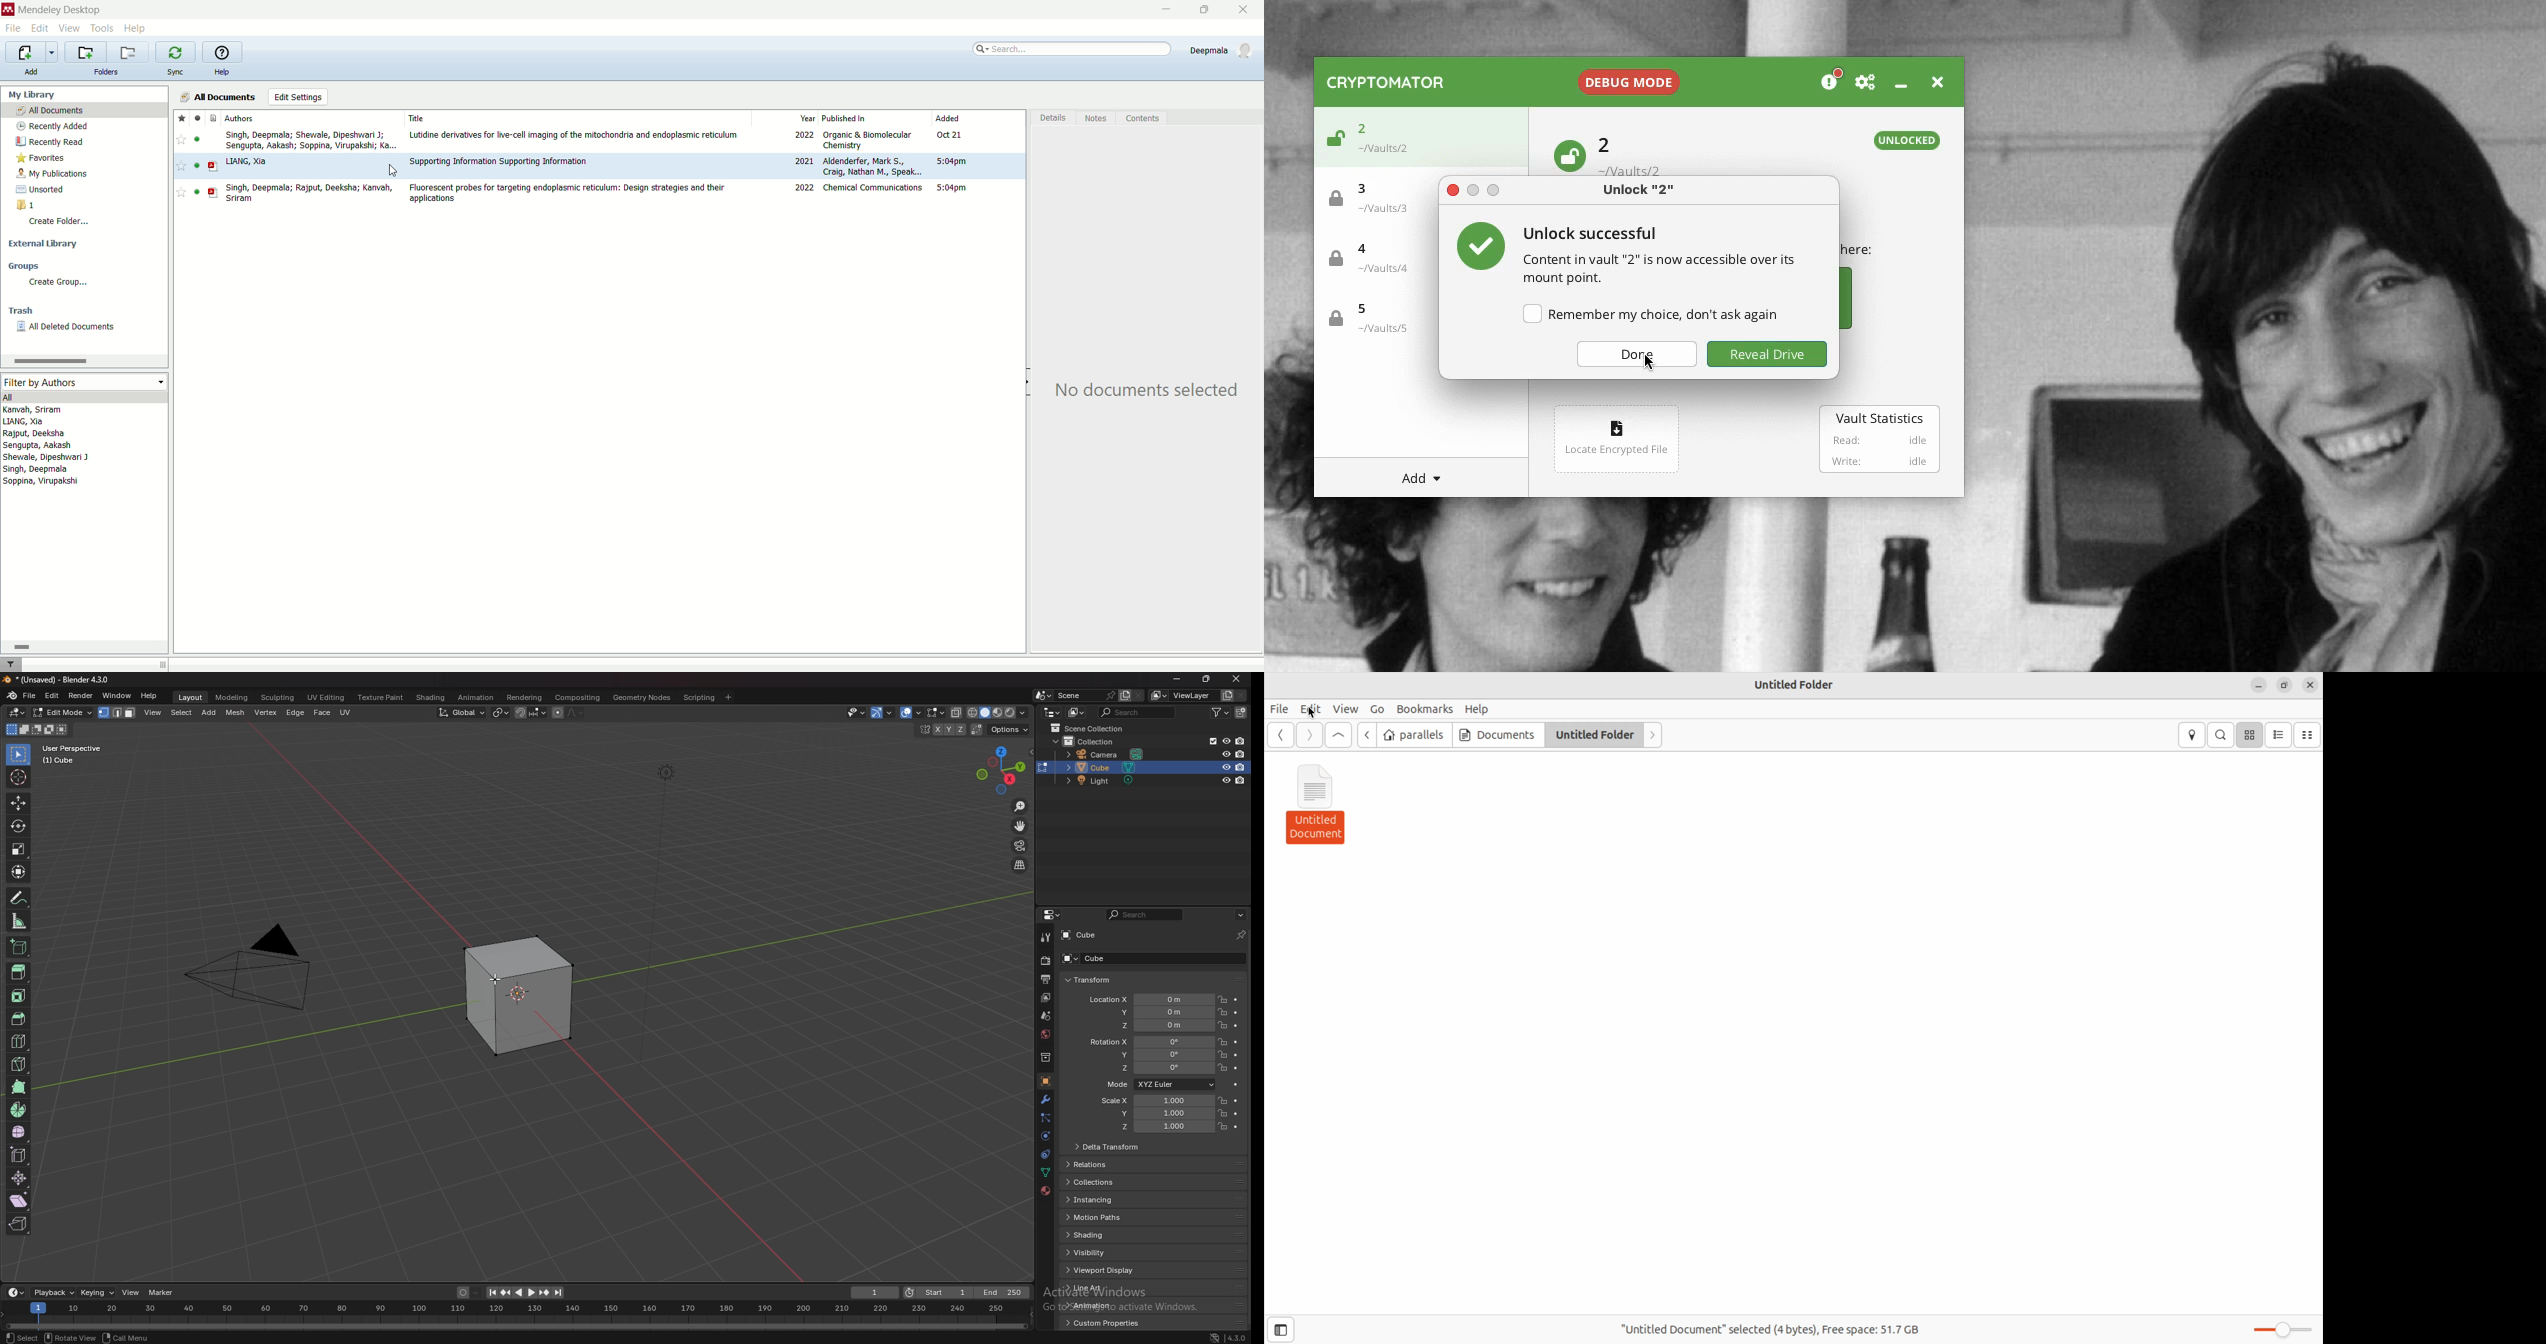 The width and height of the screenshot is (2548, 1344). Describe the element at coordinates (1159, 1127) in the screenshot. I see `scale z` at that location.